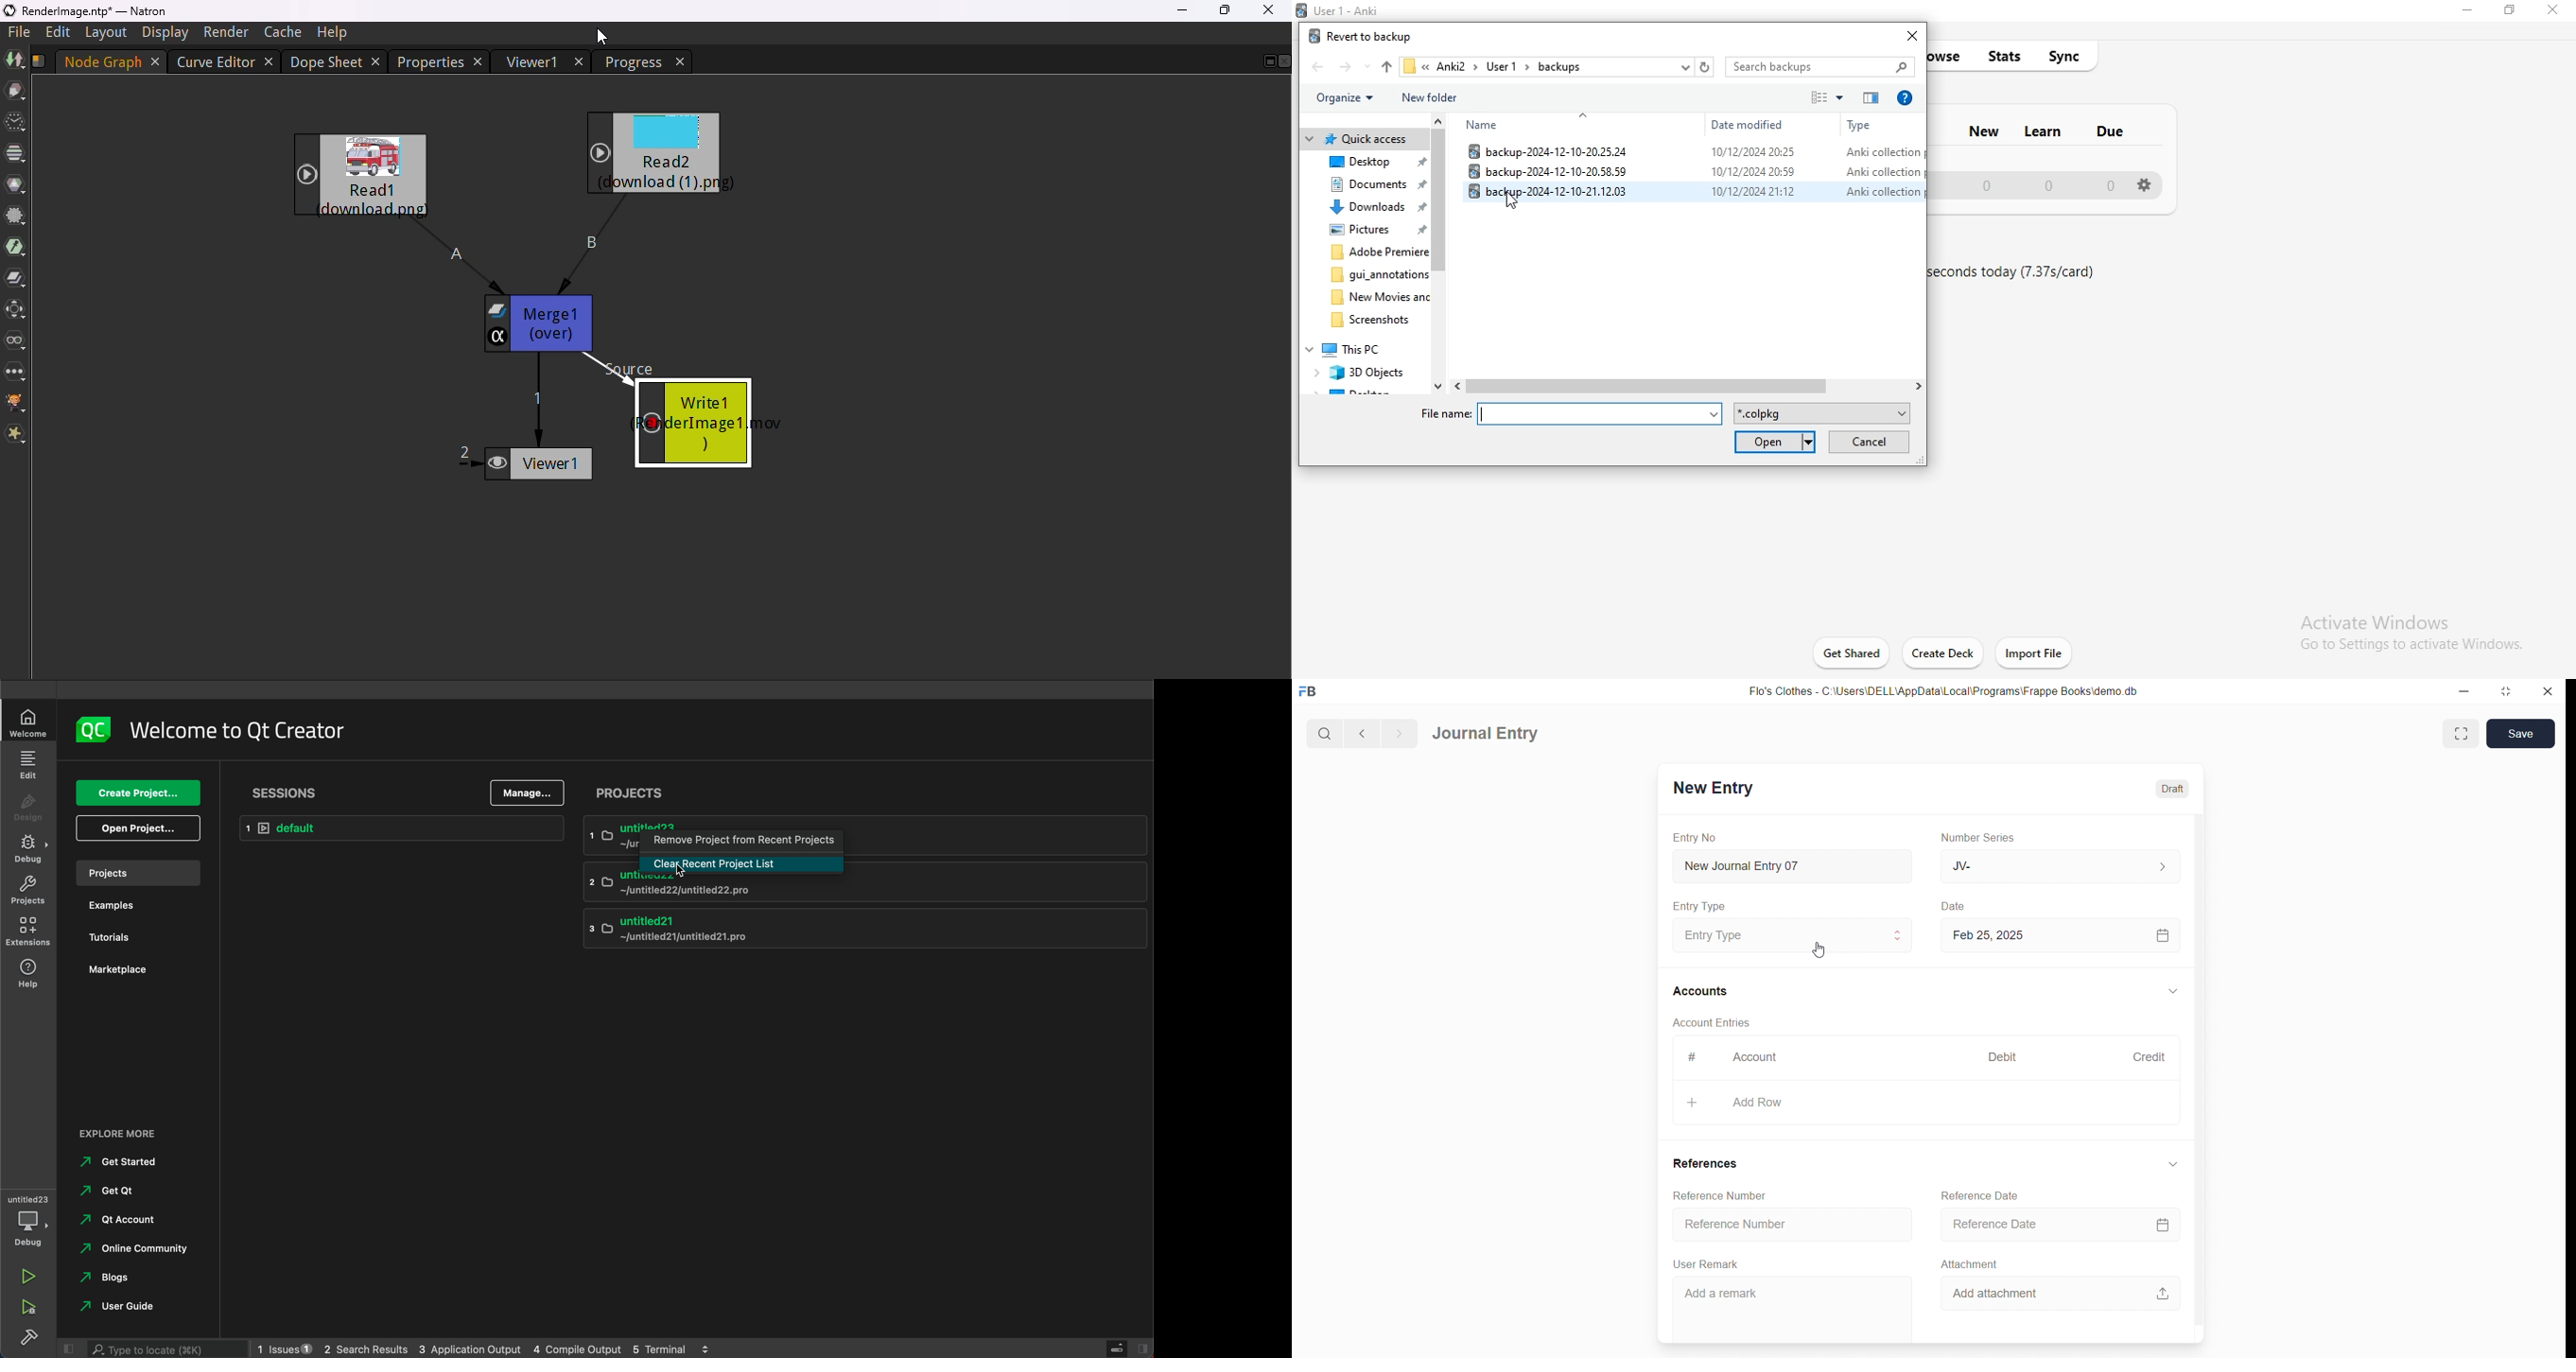 This screenshot has height=1372, width=2576. Describe the element at coordinates (1827, 99) in the screenshot. I see `sort` at that location.